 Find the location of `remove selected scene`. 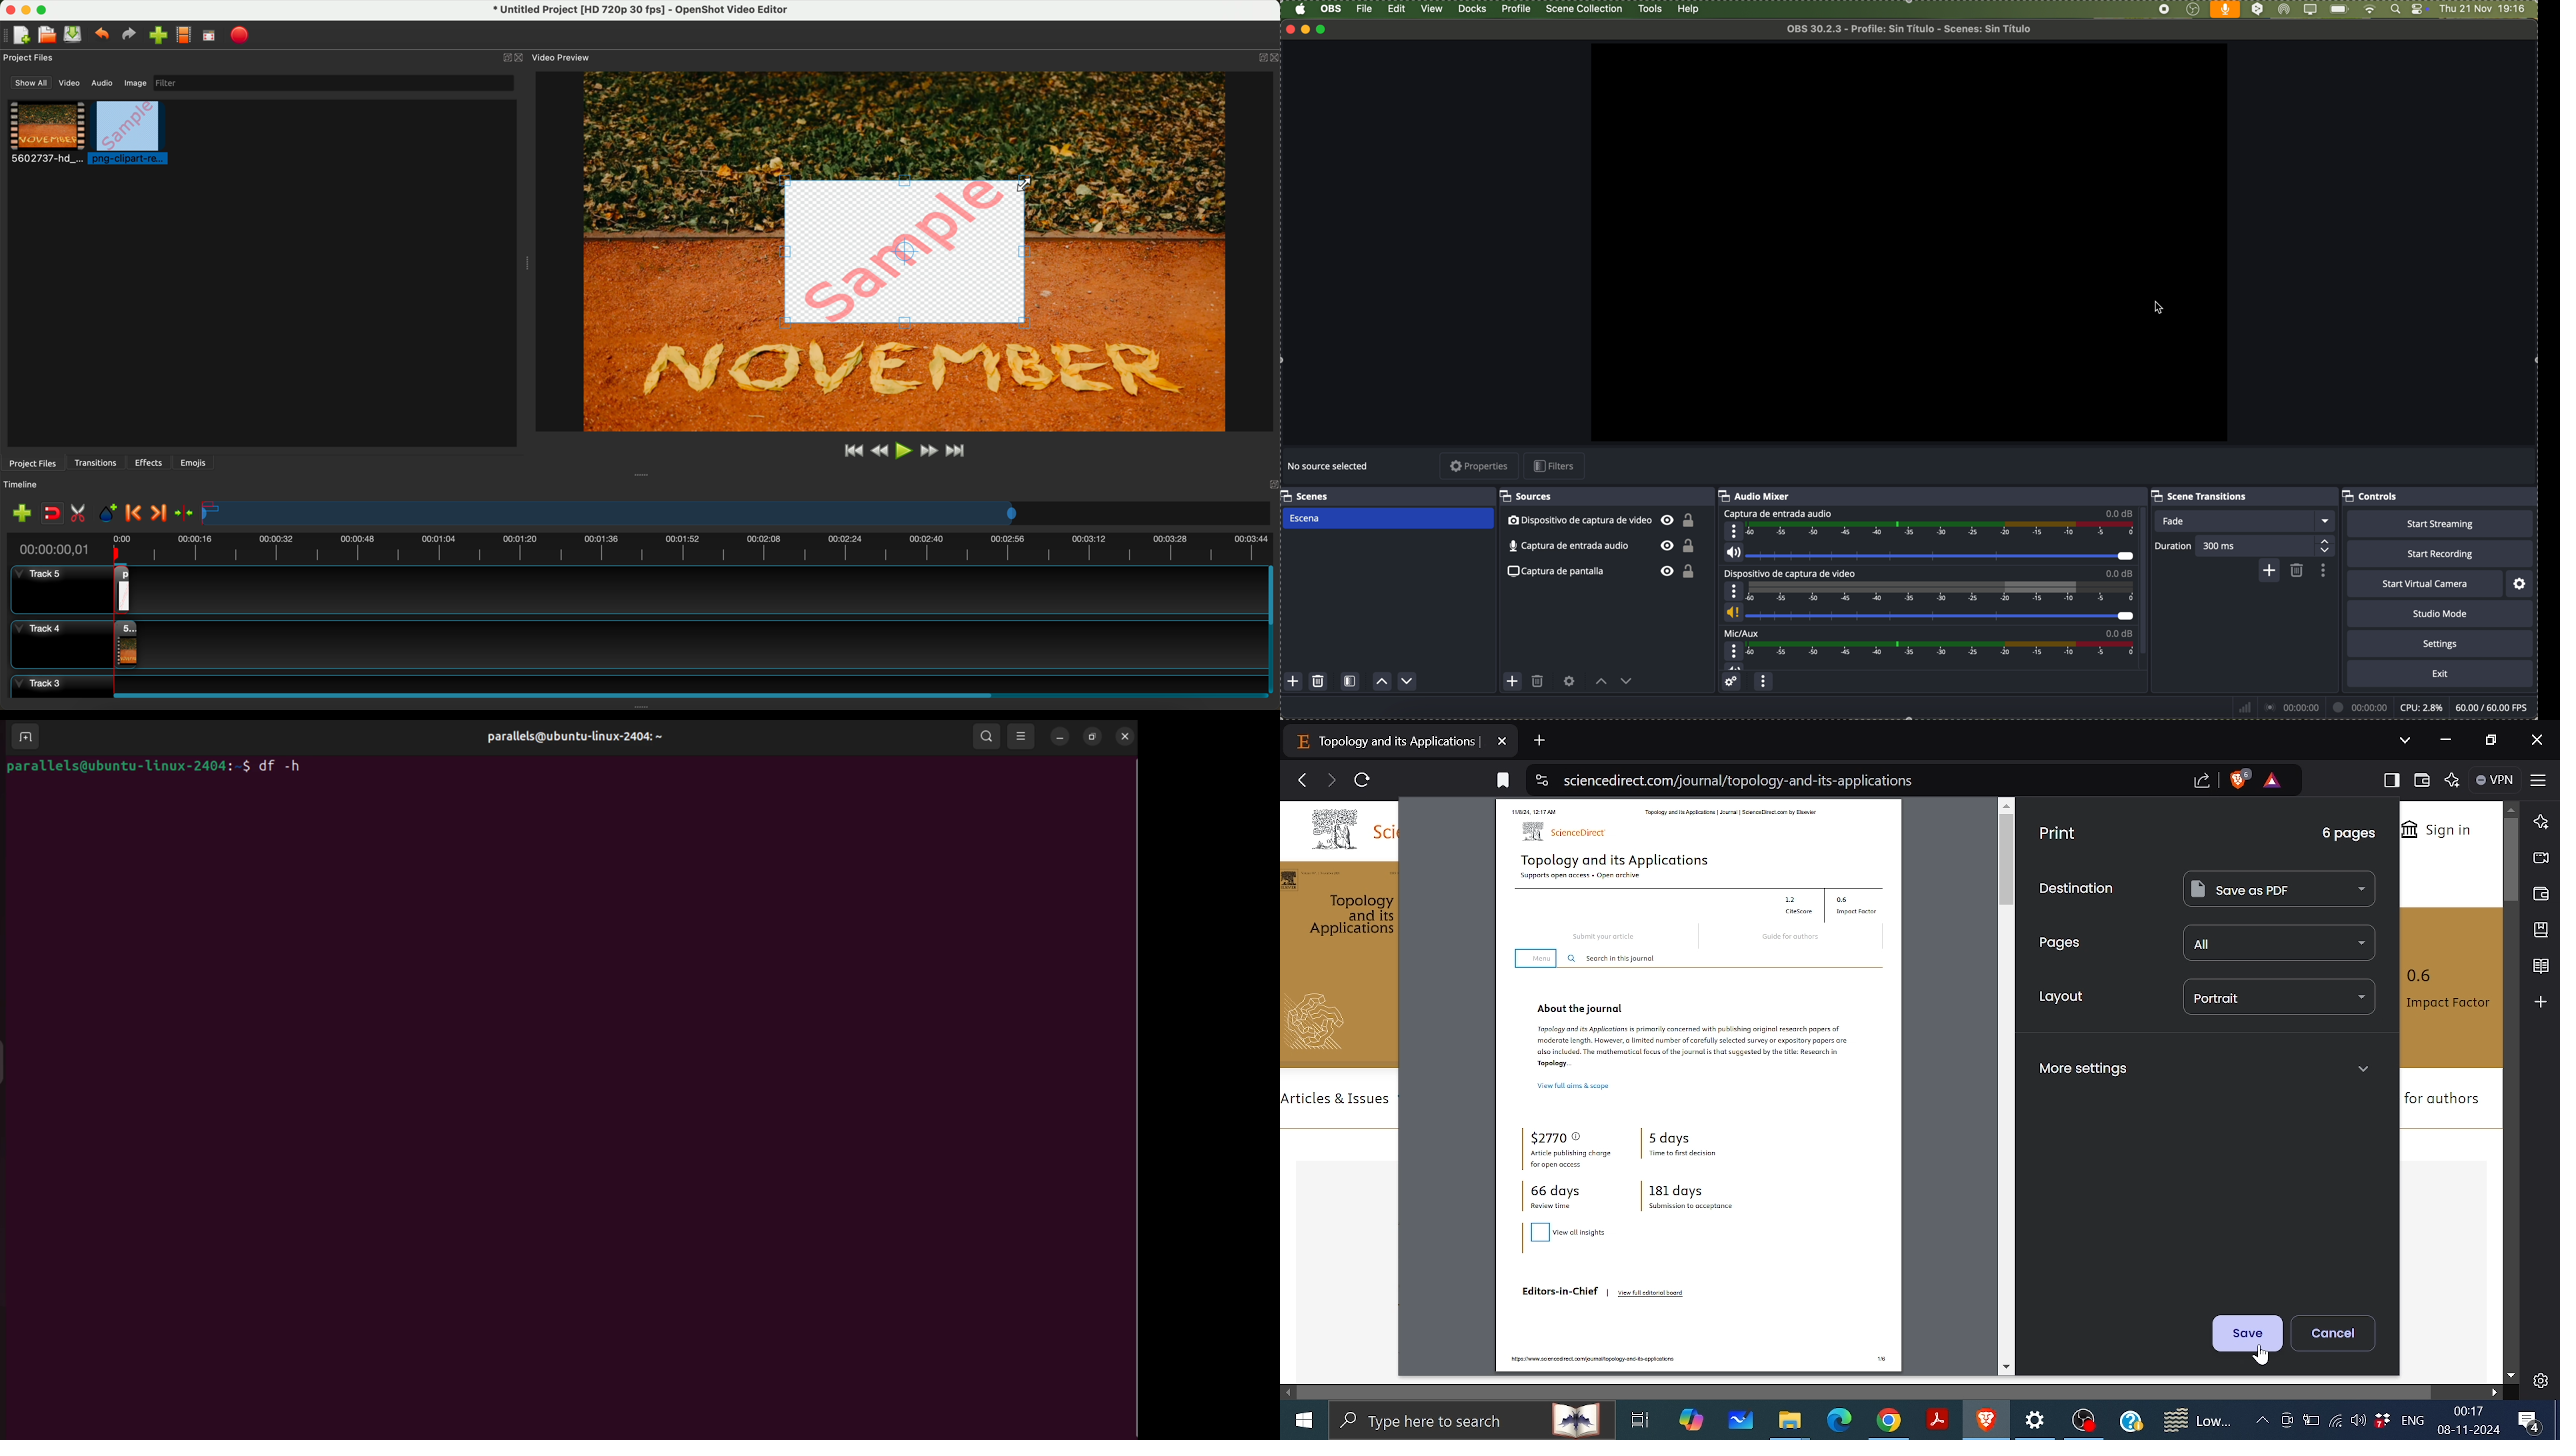

remove selected scene is located at coordinates (1319, 682).